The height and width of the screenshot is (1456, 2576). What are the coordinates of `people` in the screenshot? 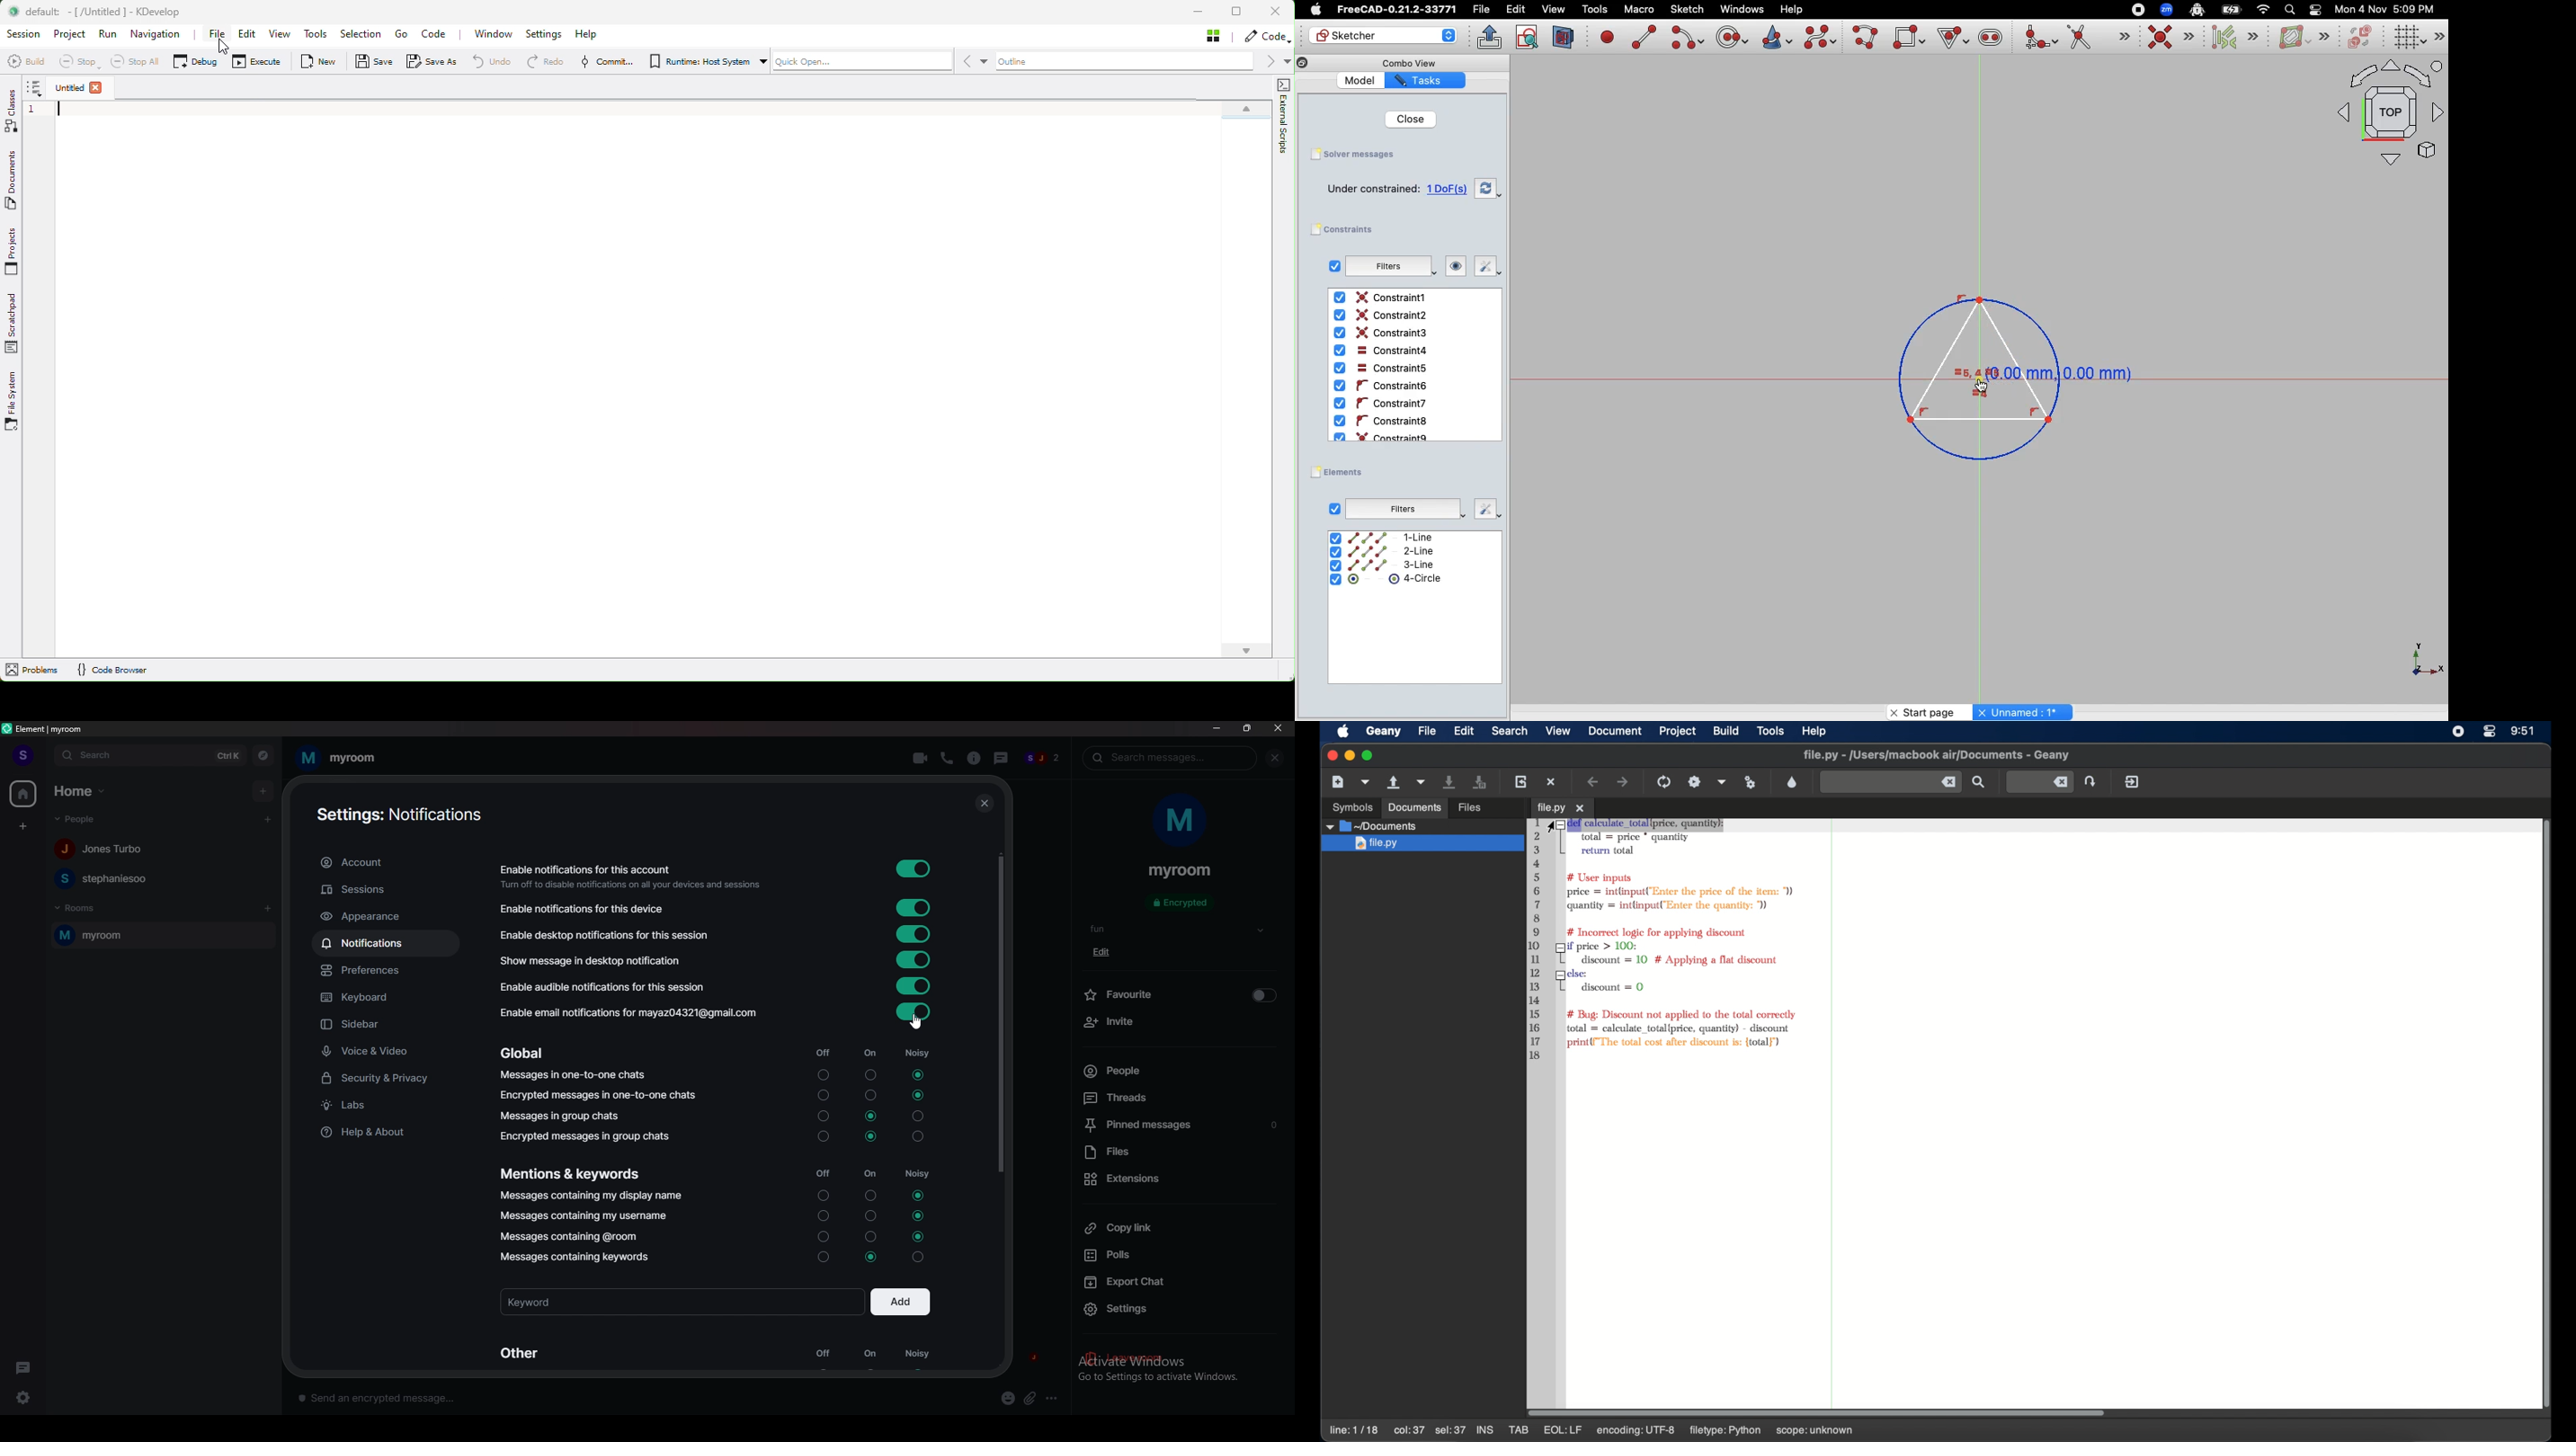 It's located at (82, 819).